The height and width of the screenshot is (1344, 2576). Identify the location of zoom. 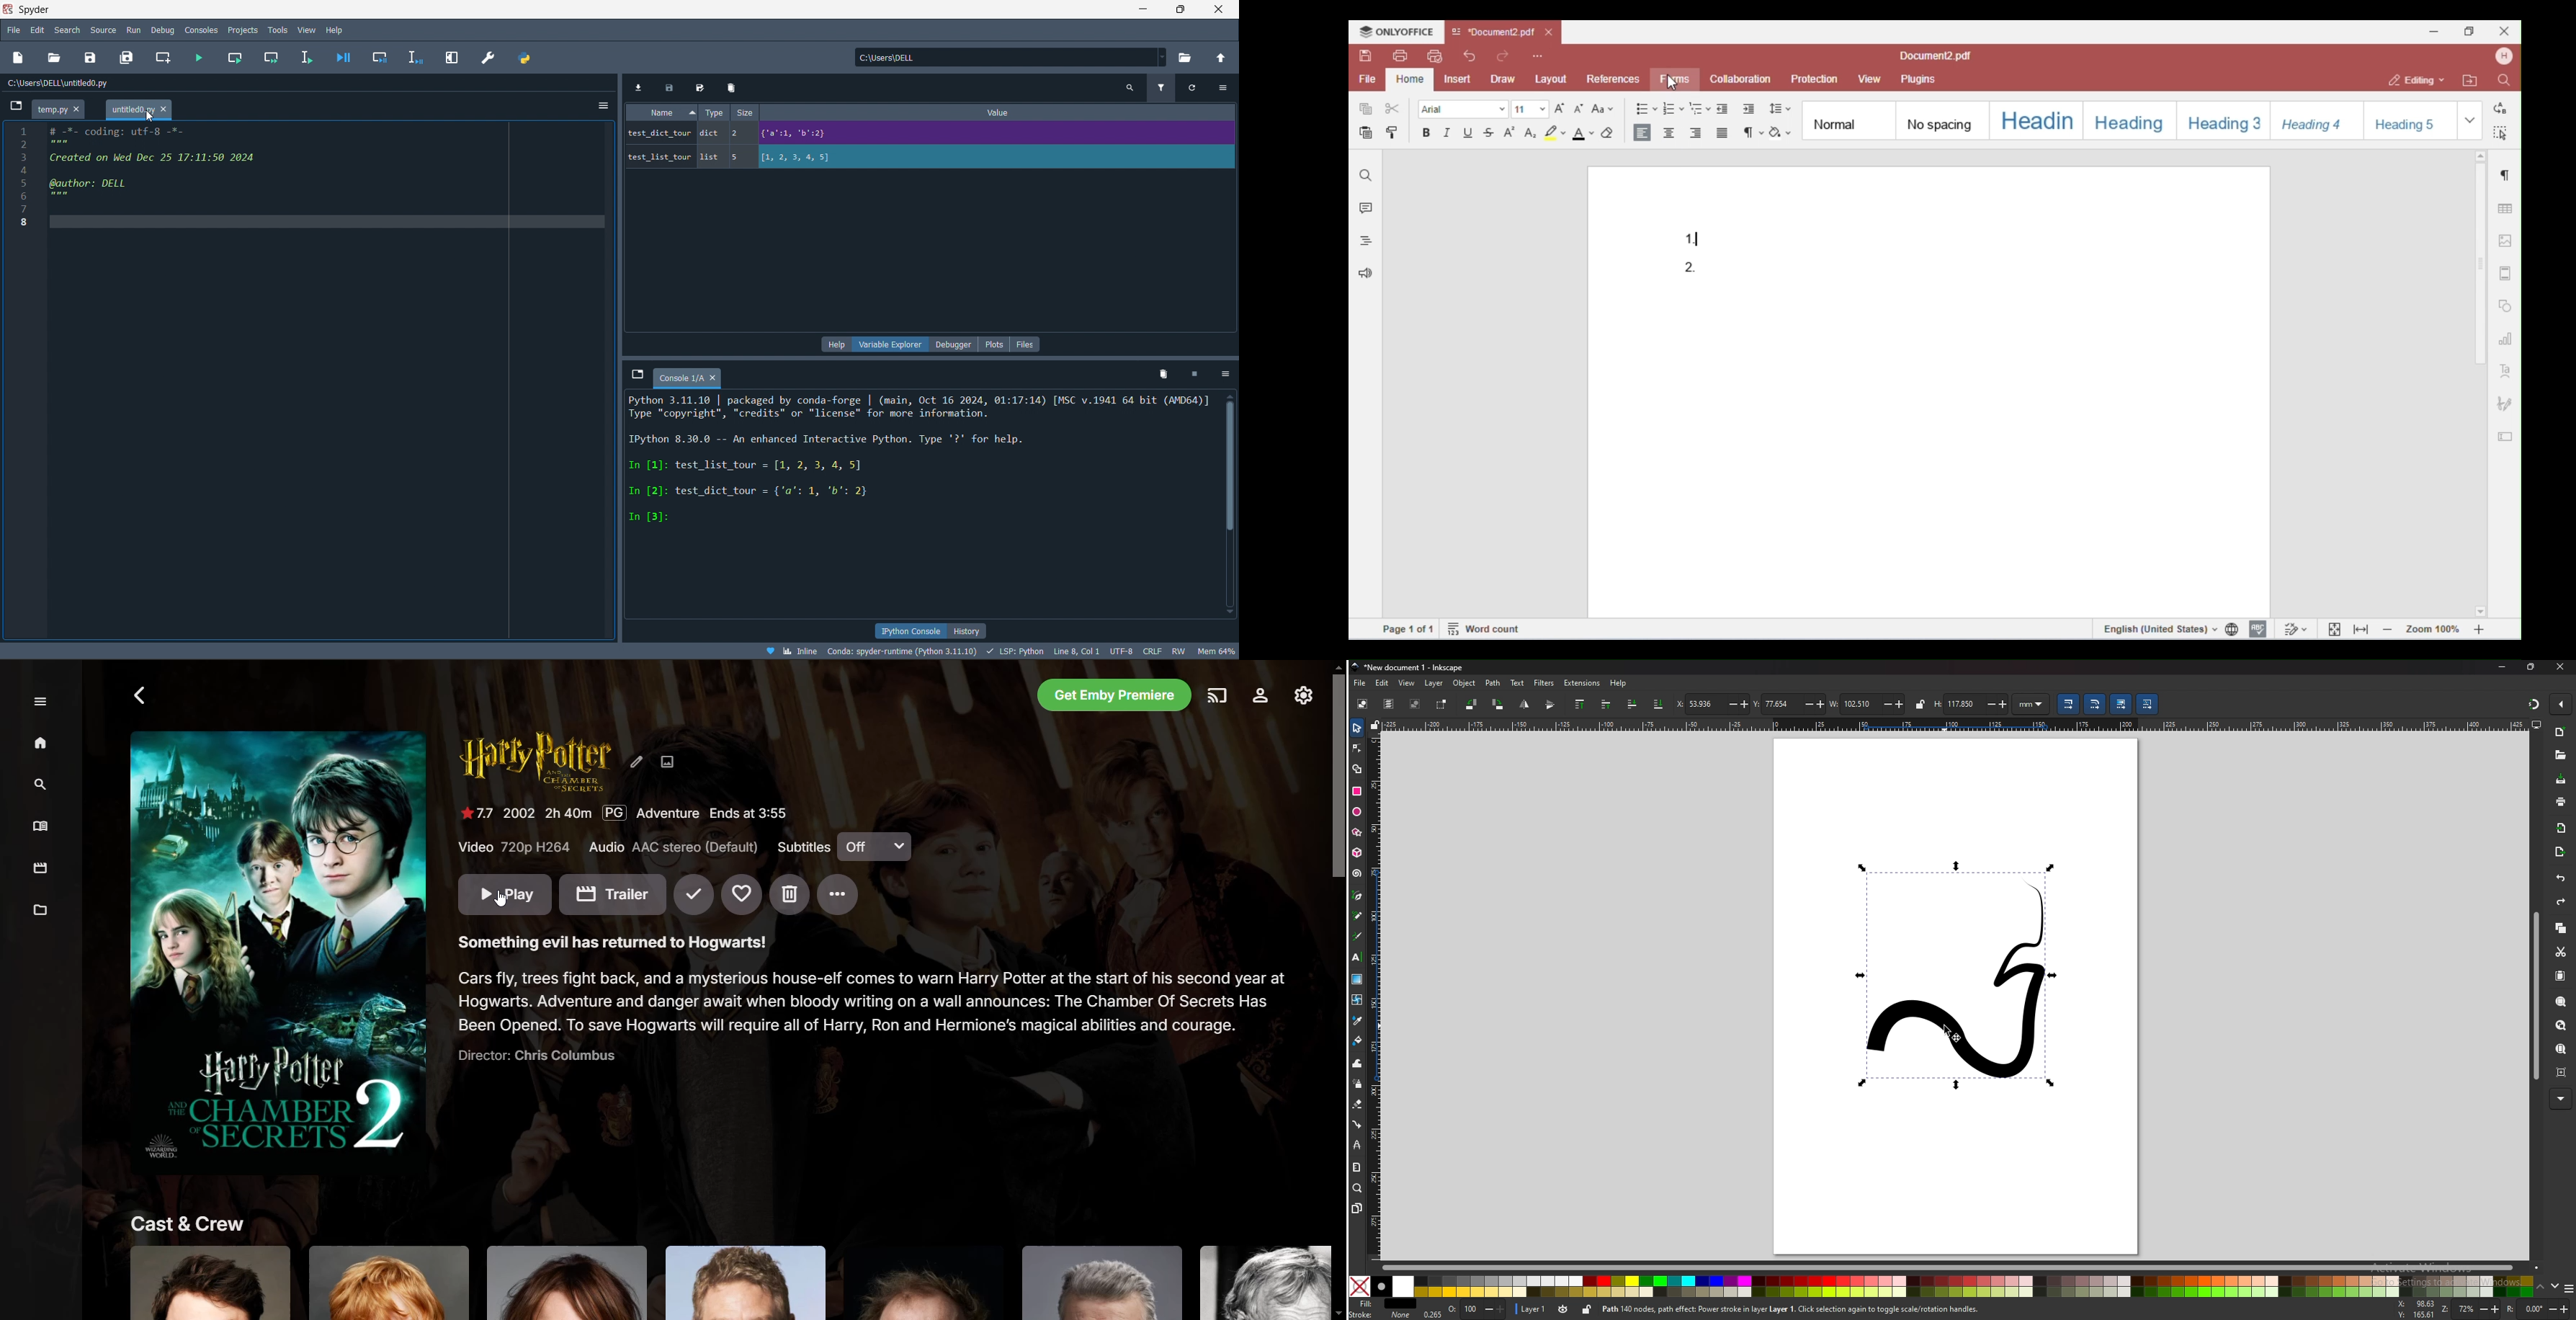
(1357, 1188).